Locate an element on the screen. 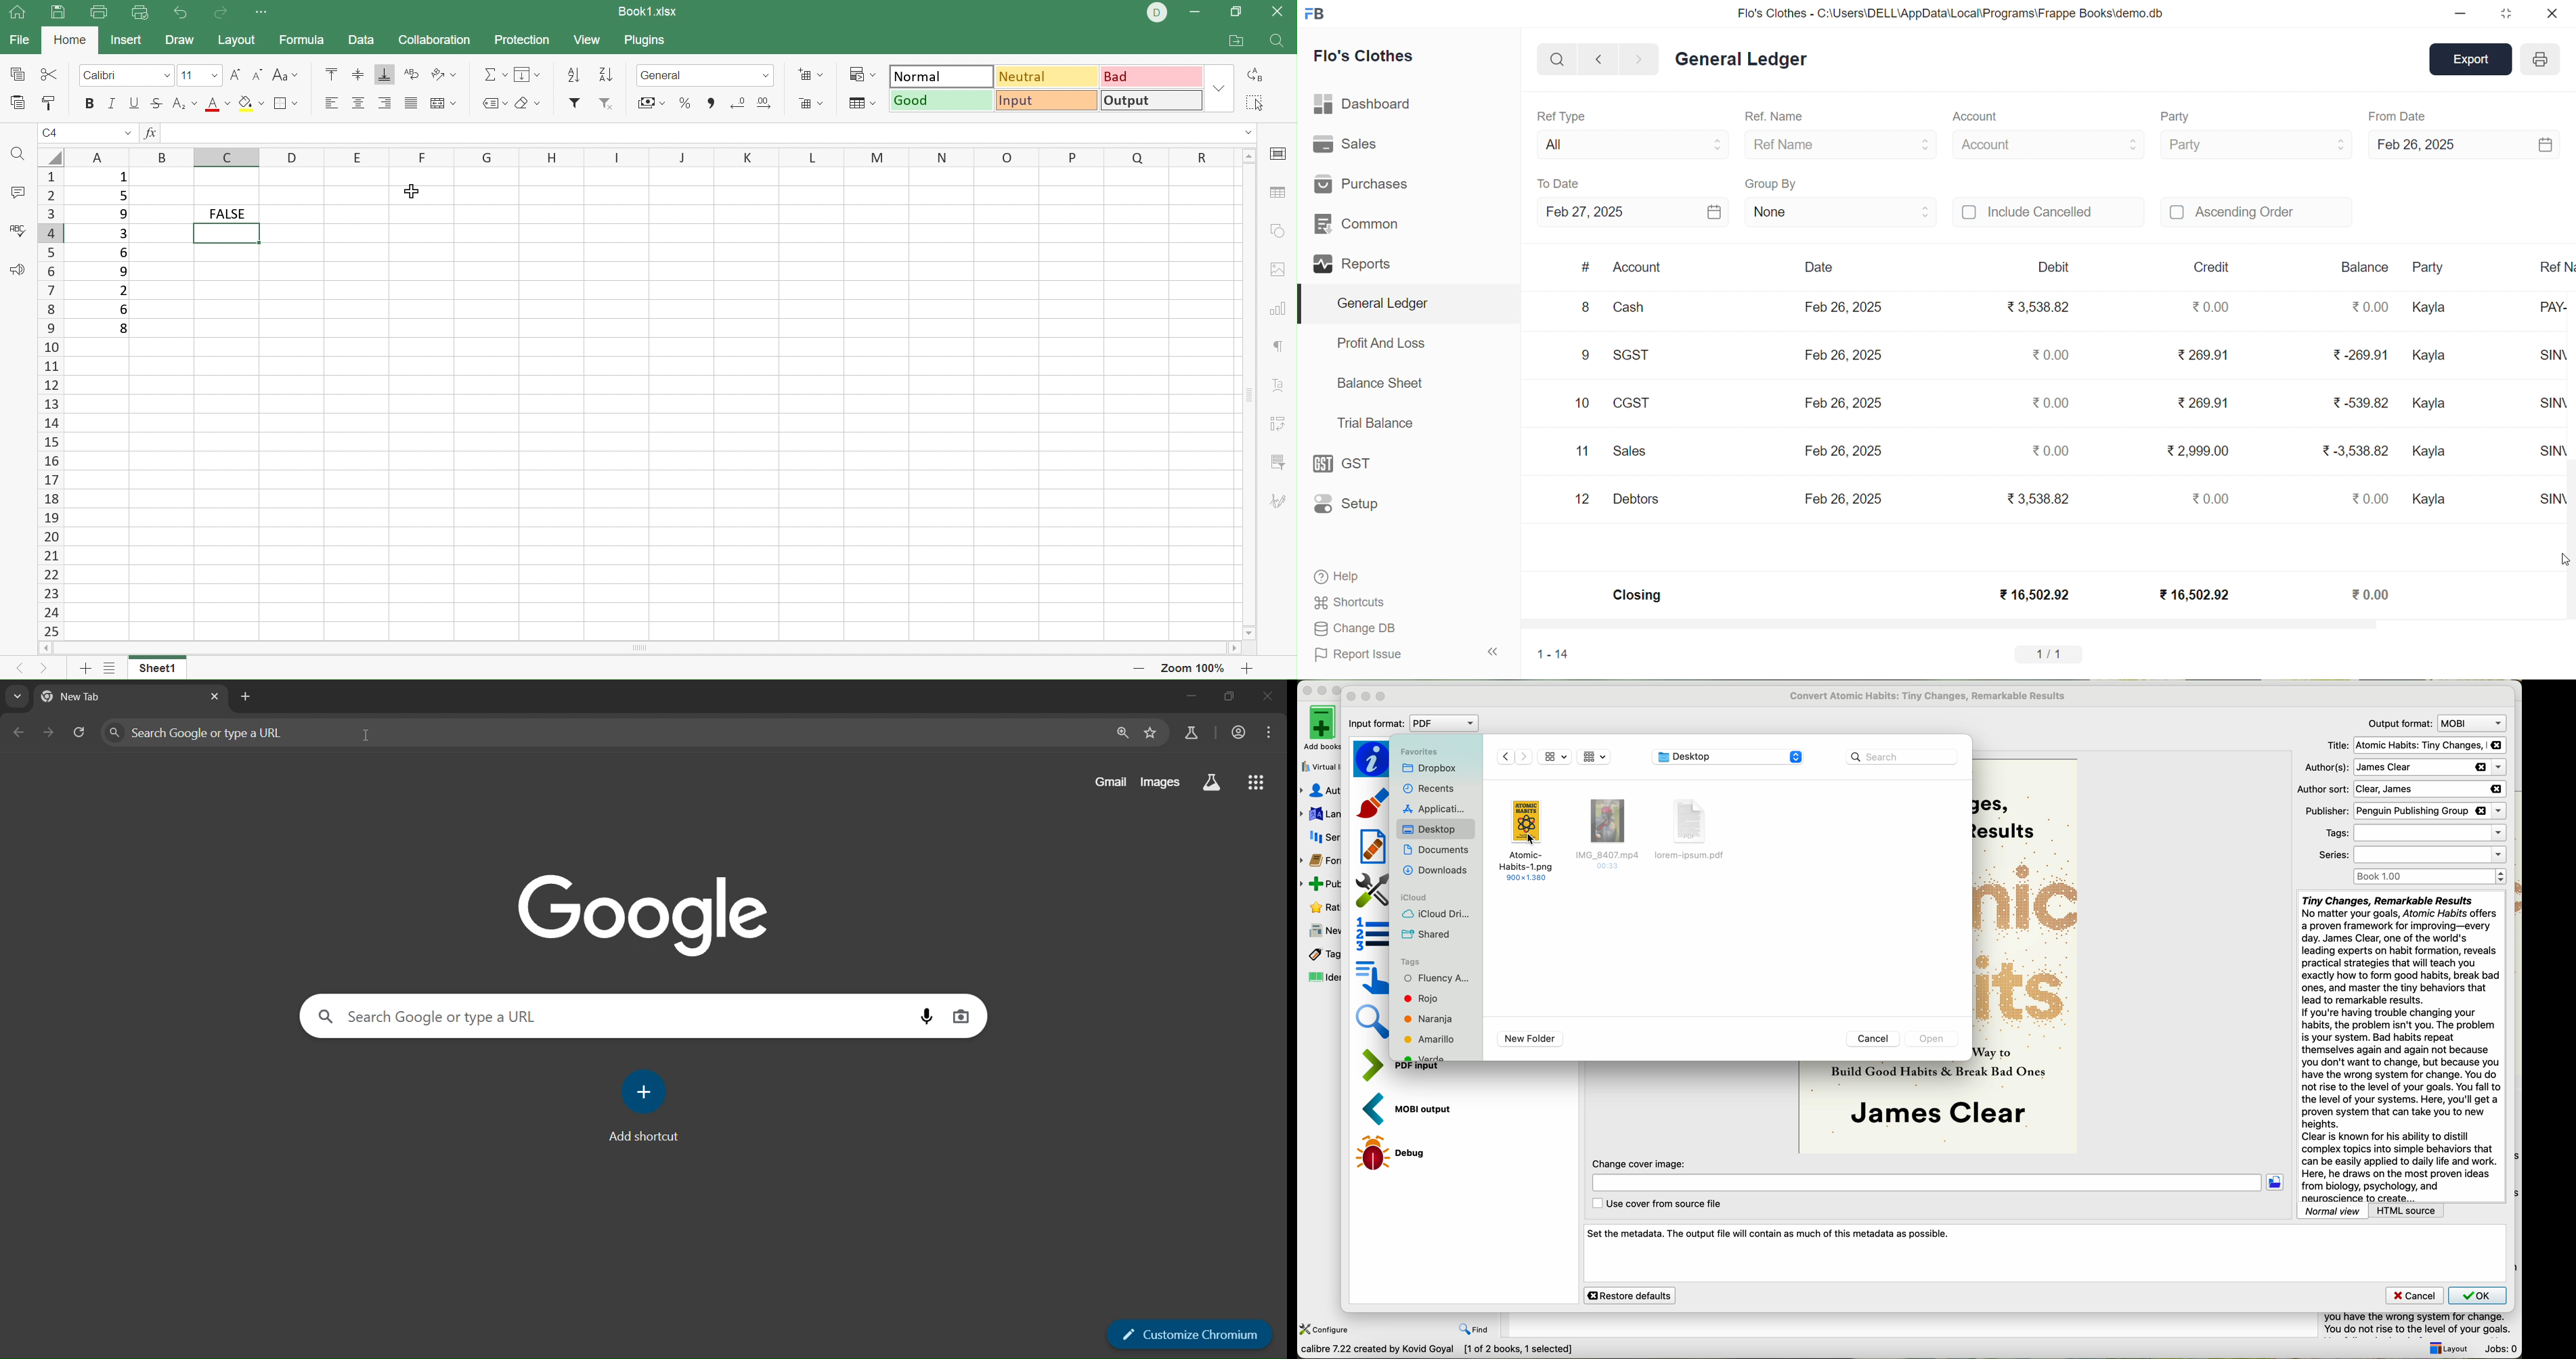  RESIZE is located at coordinates (2504, 13).